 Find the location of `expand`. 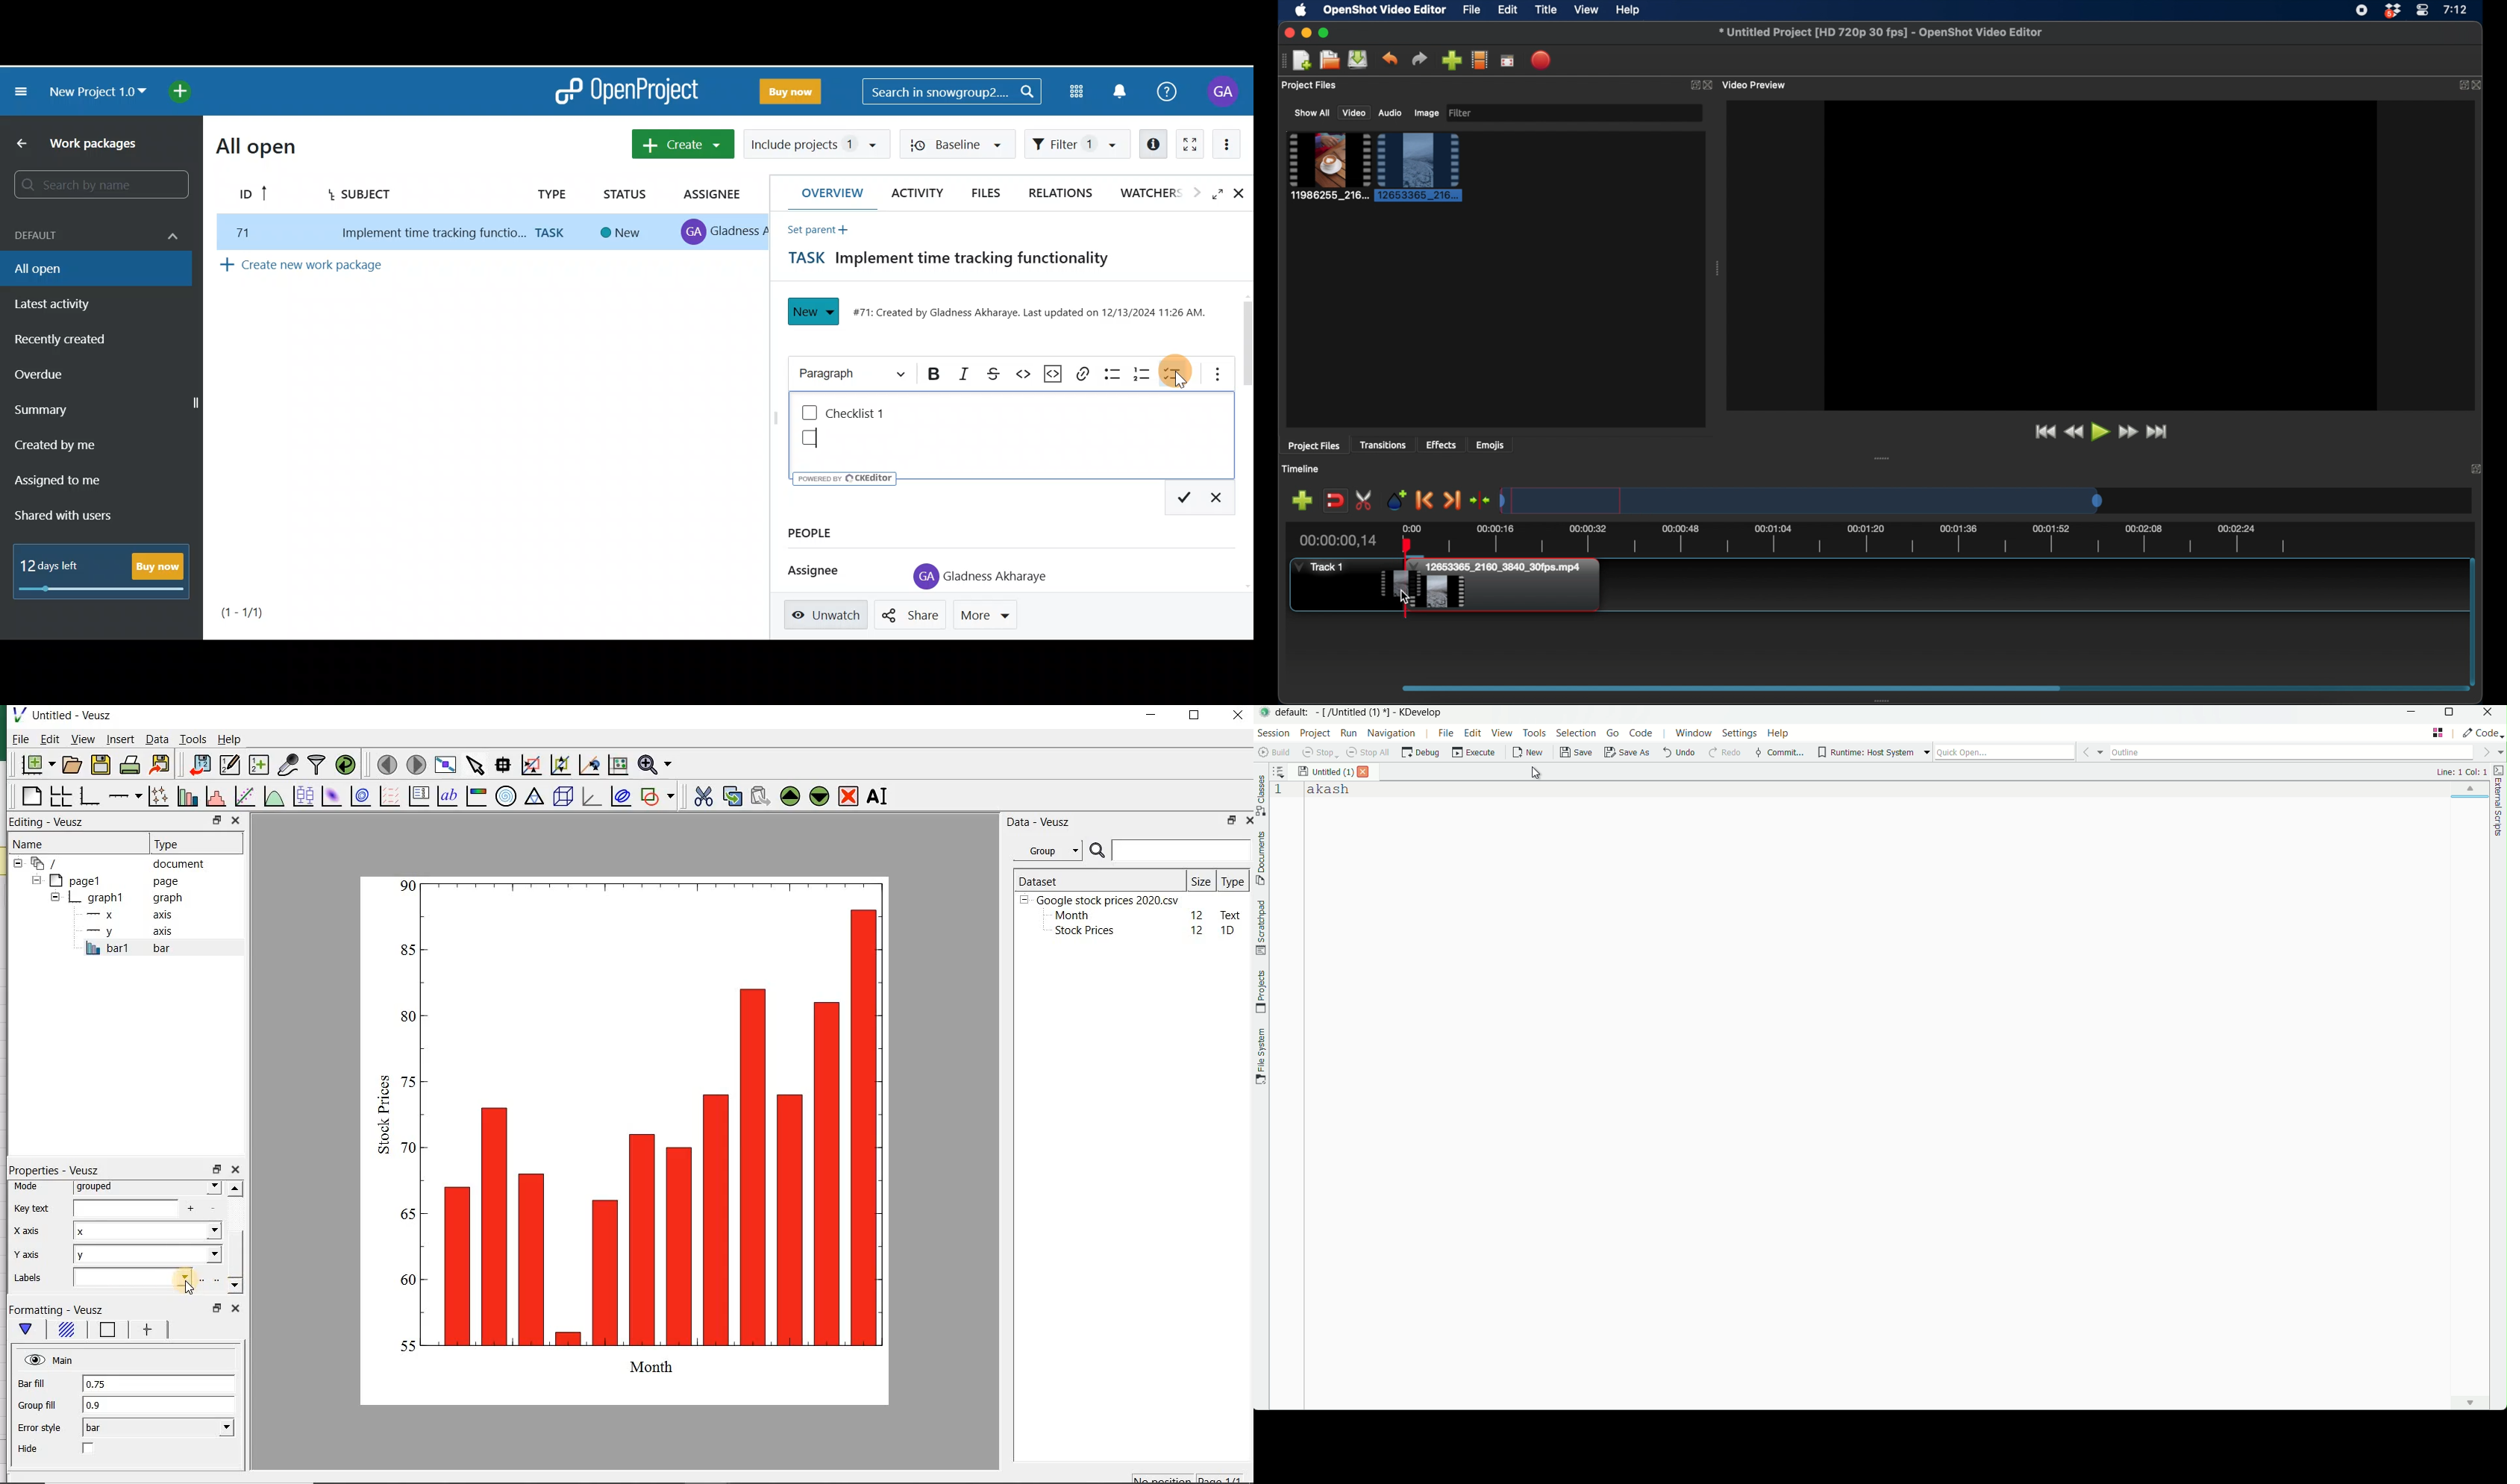

expand is located at coordinates (1692, 84).